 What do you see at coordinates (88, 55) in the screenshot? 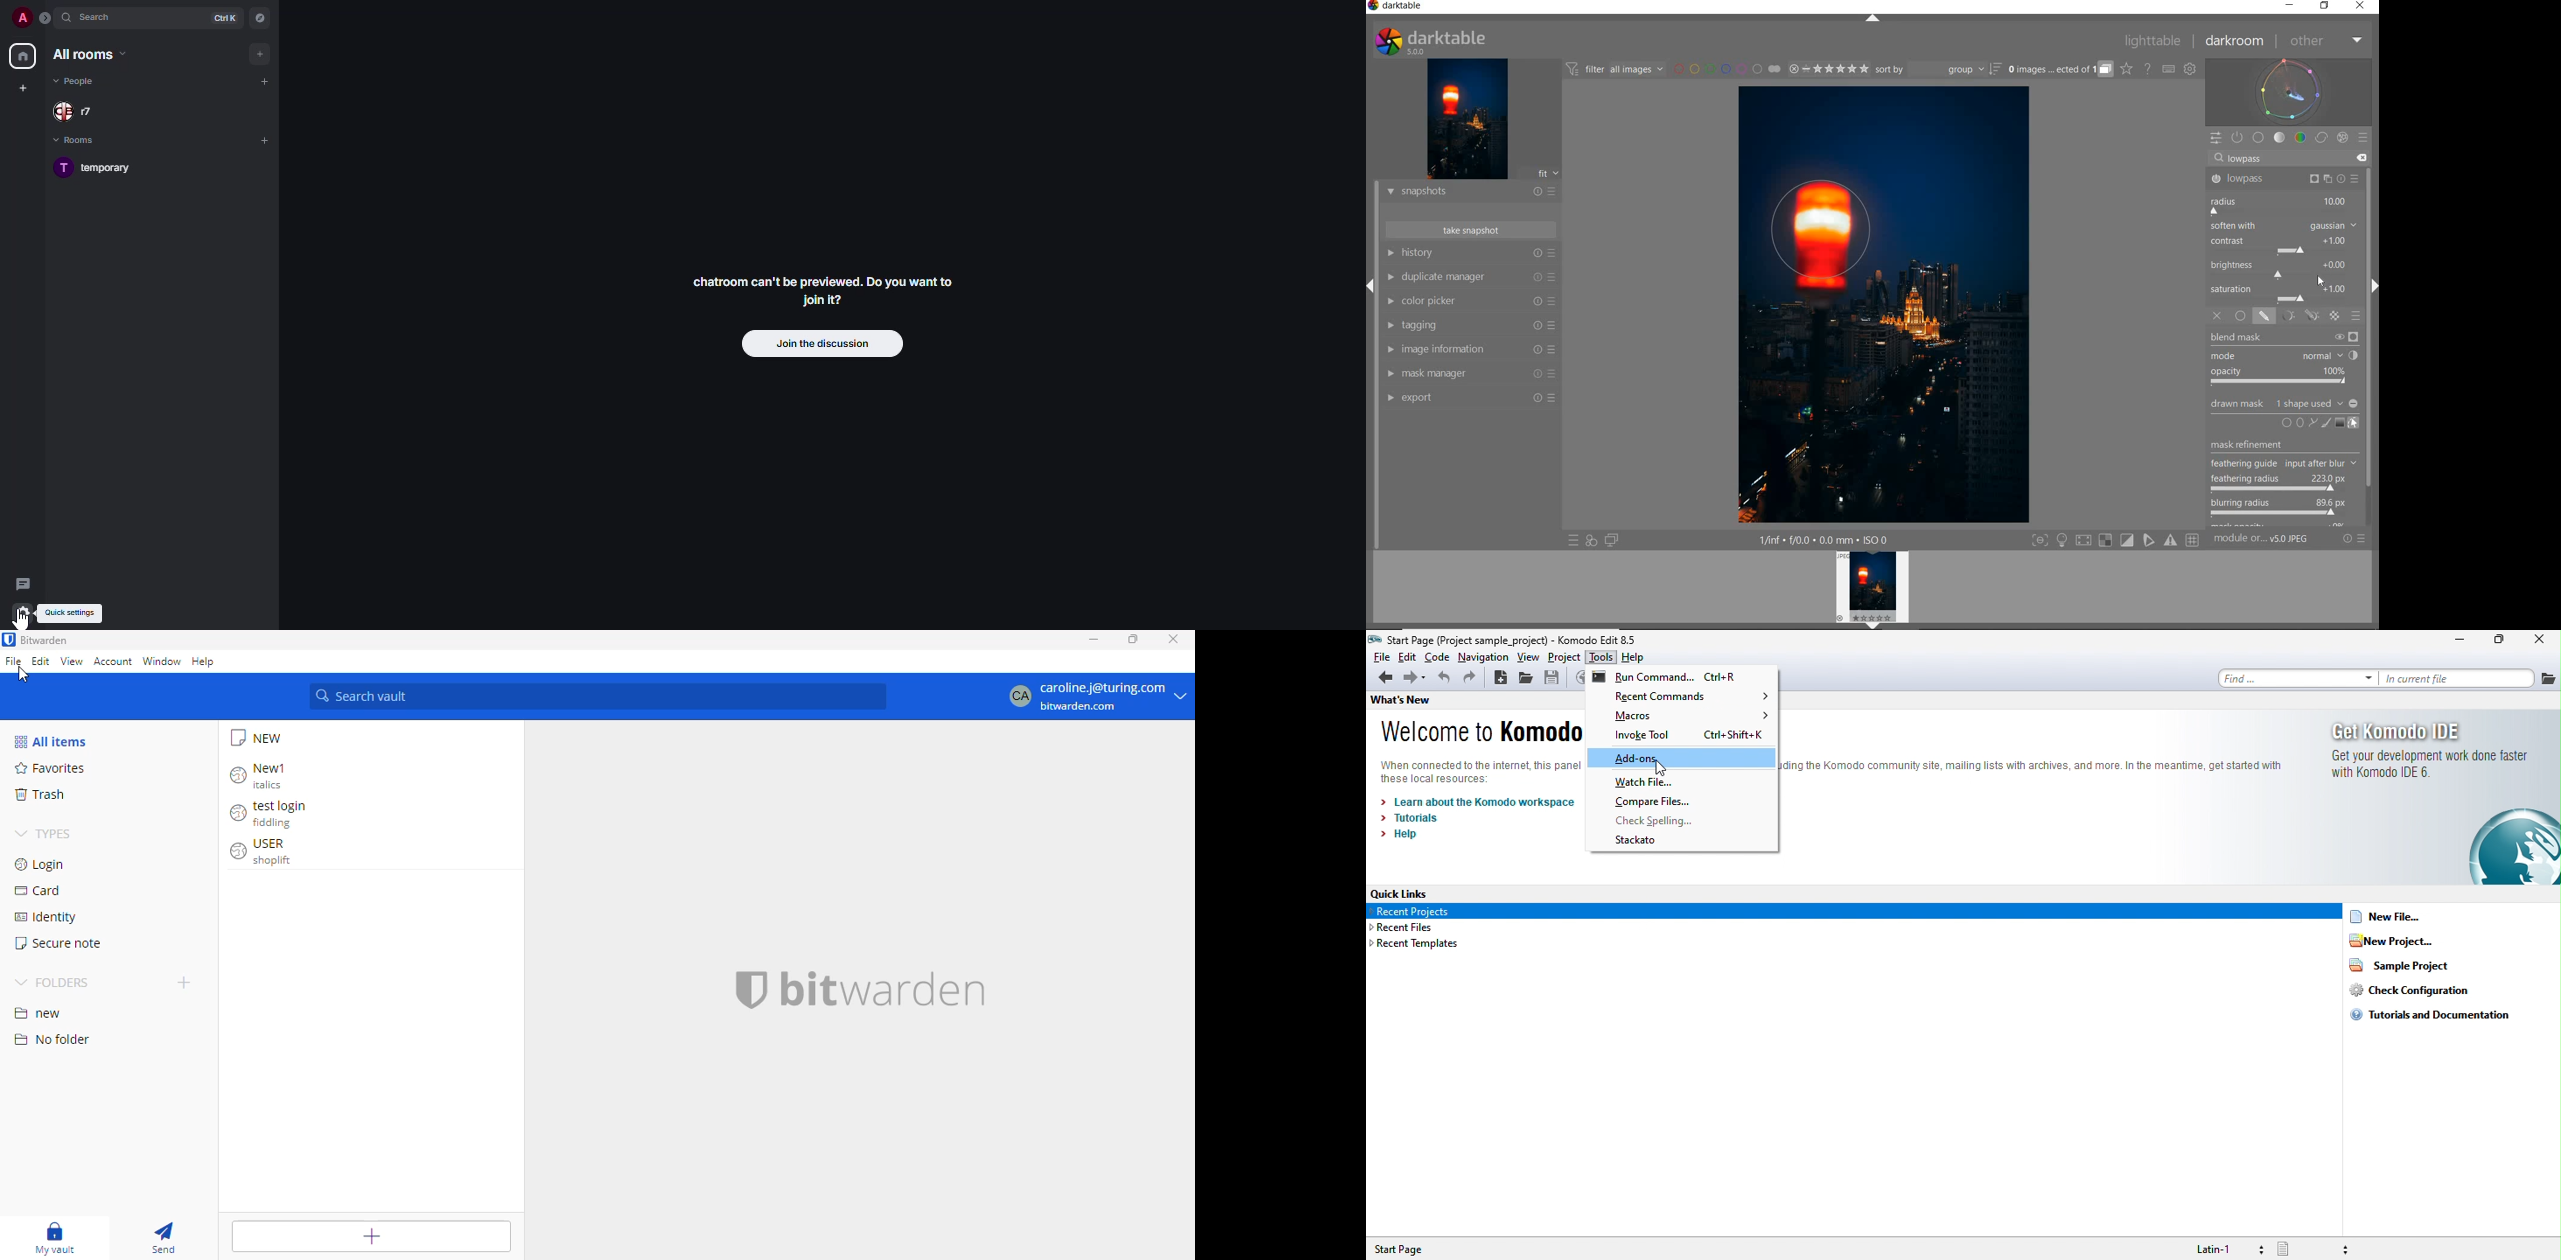
I see `all rooms` at bounding box center [88, 55].